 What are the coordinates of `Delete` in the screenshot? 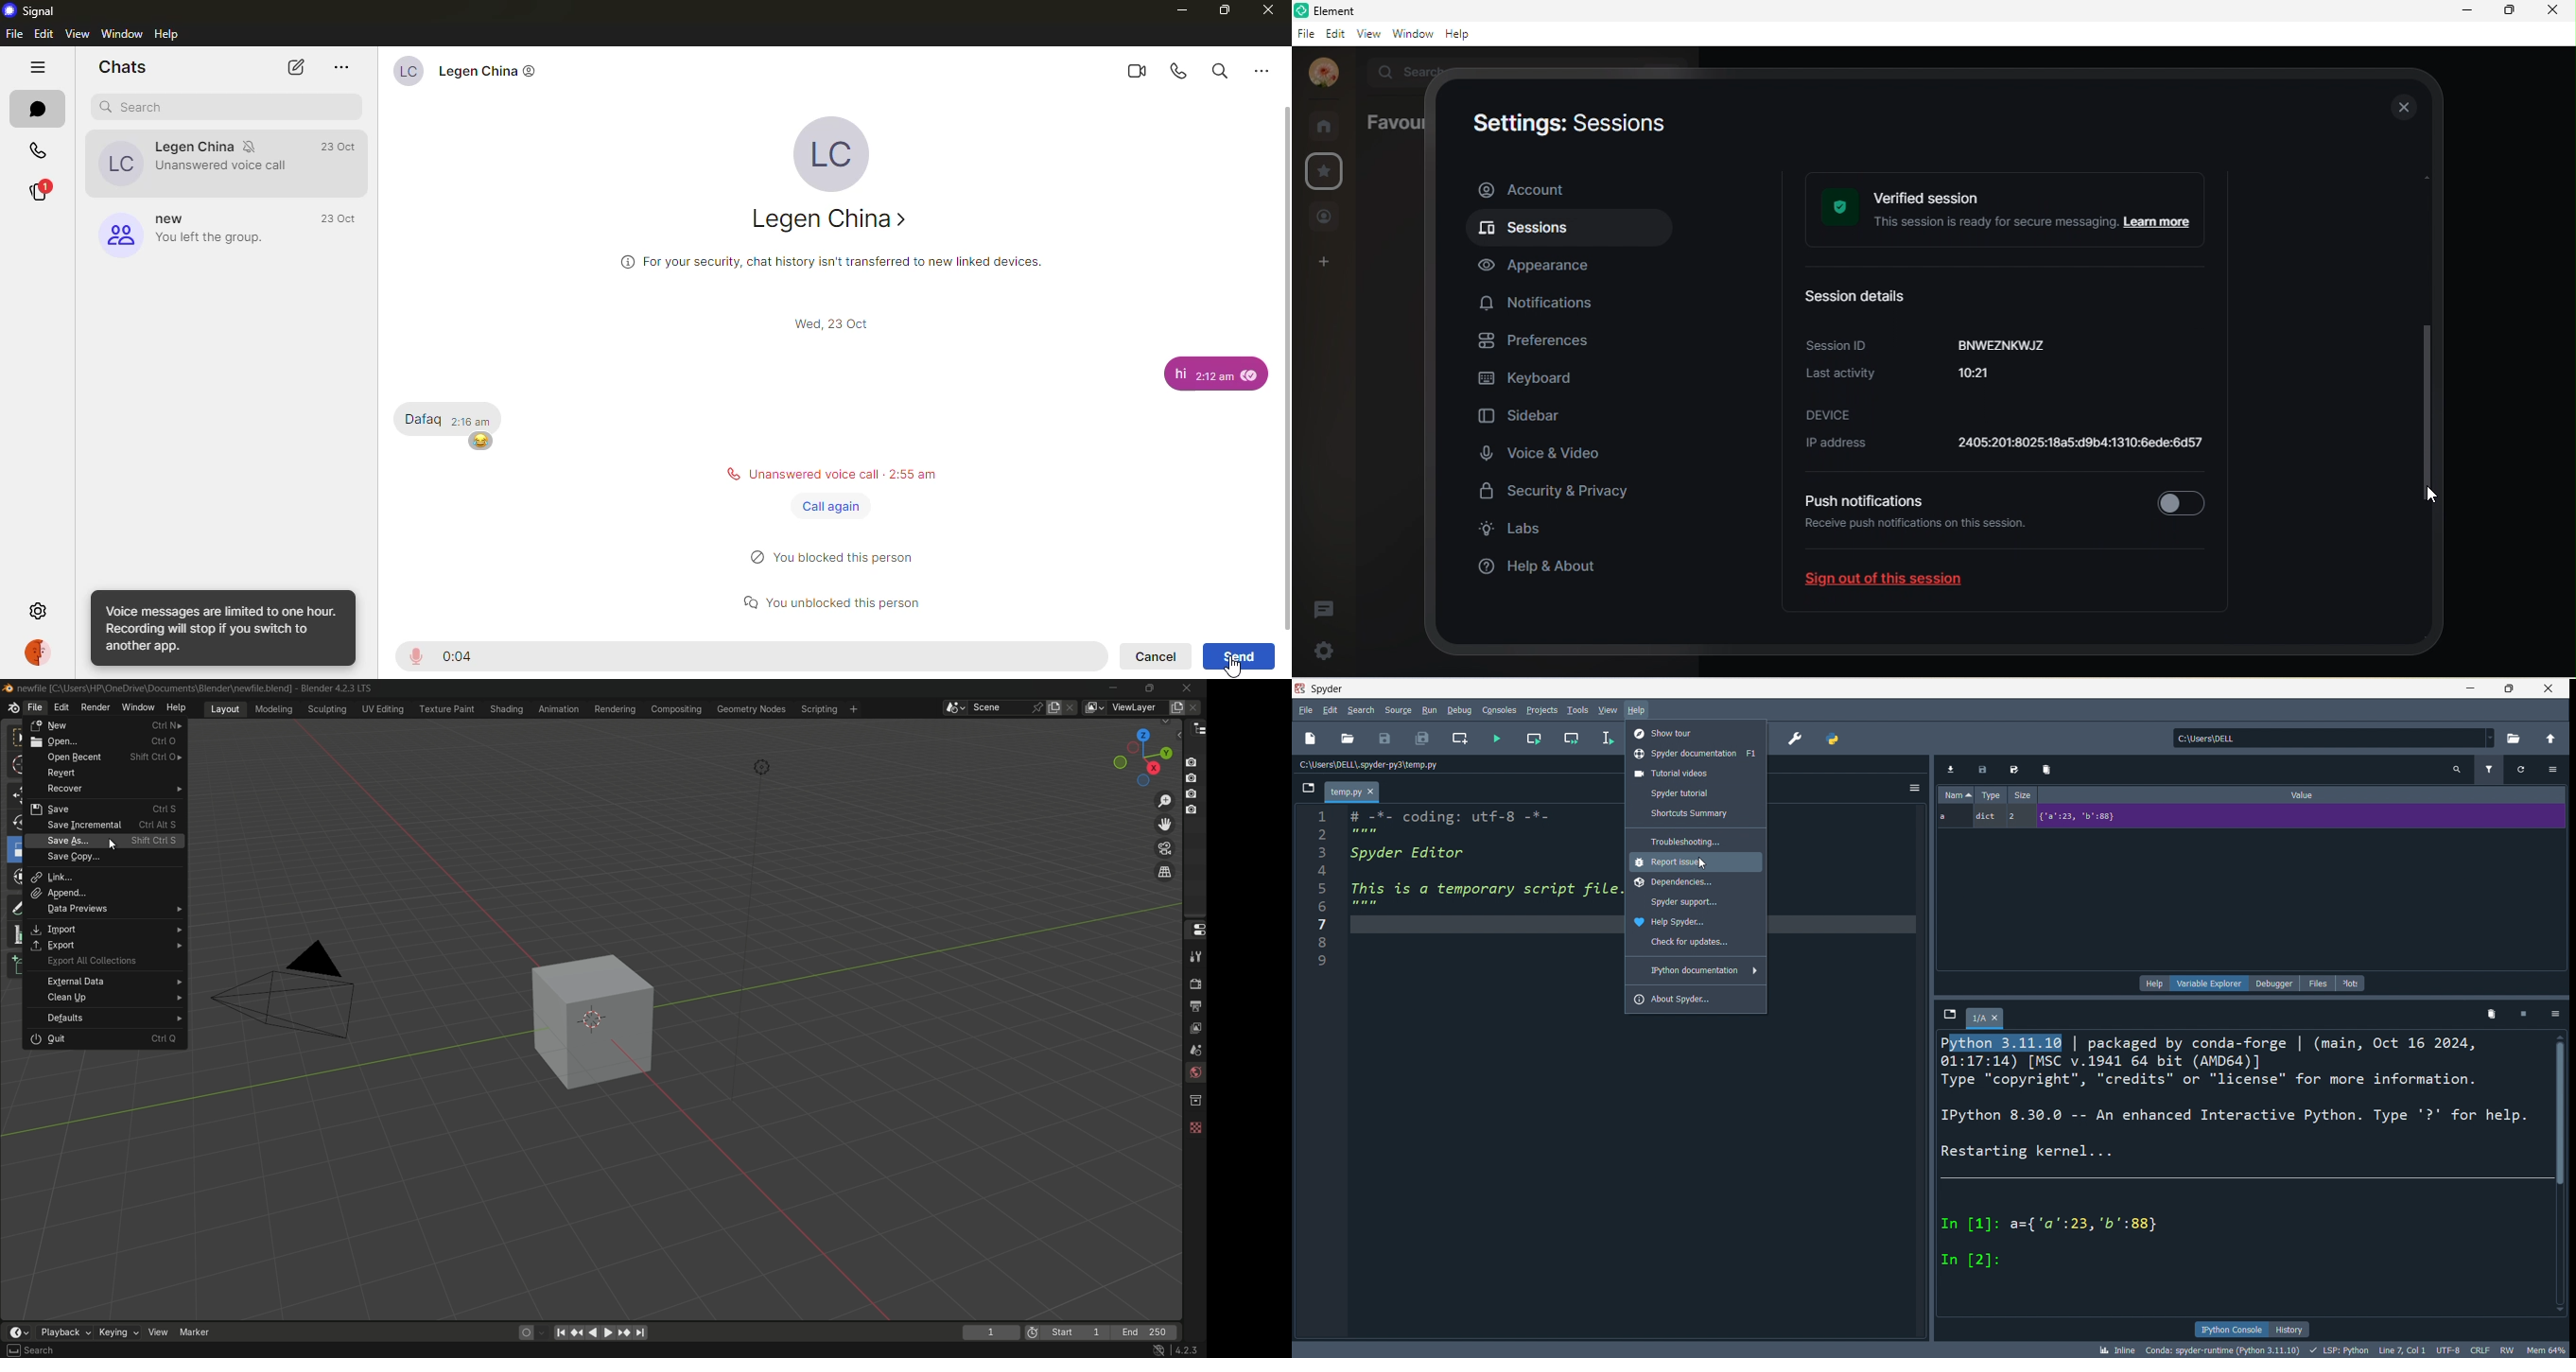 It's located at (2493, 1013).